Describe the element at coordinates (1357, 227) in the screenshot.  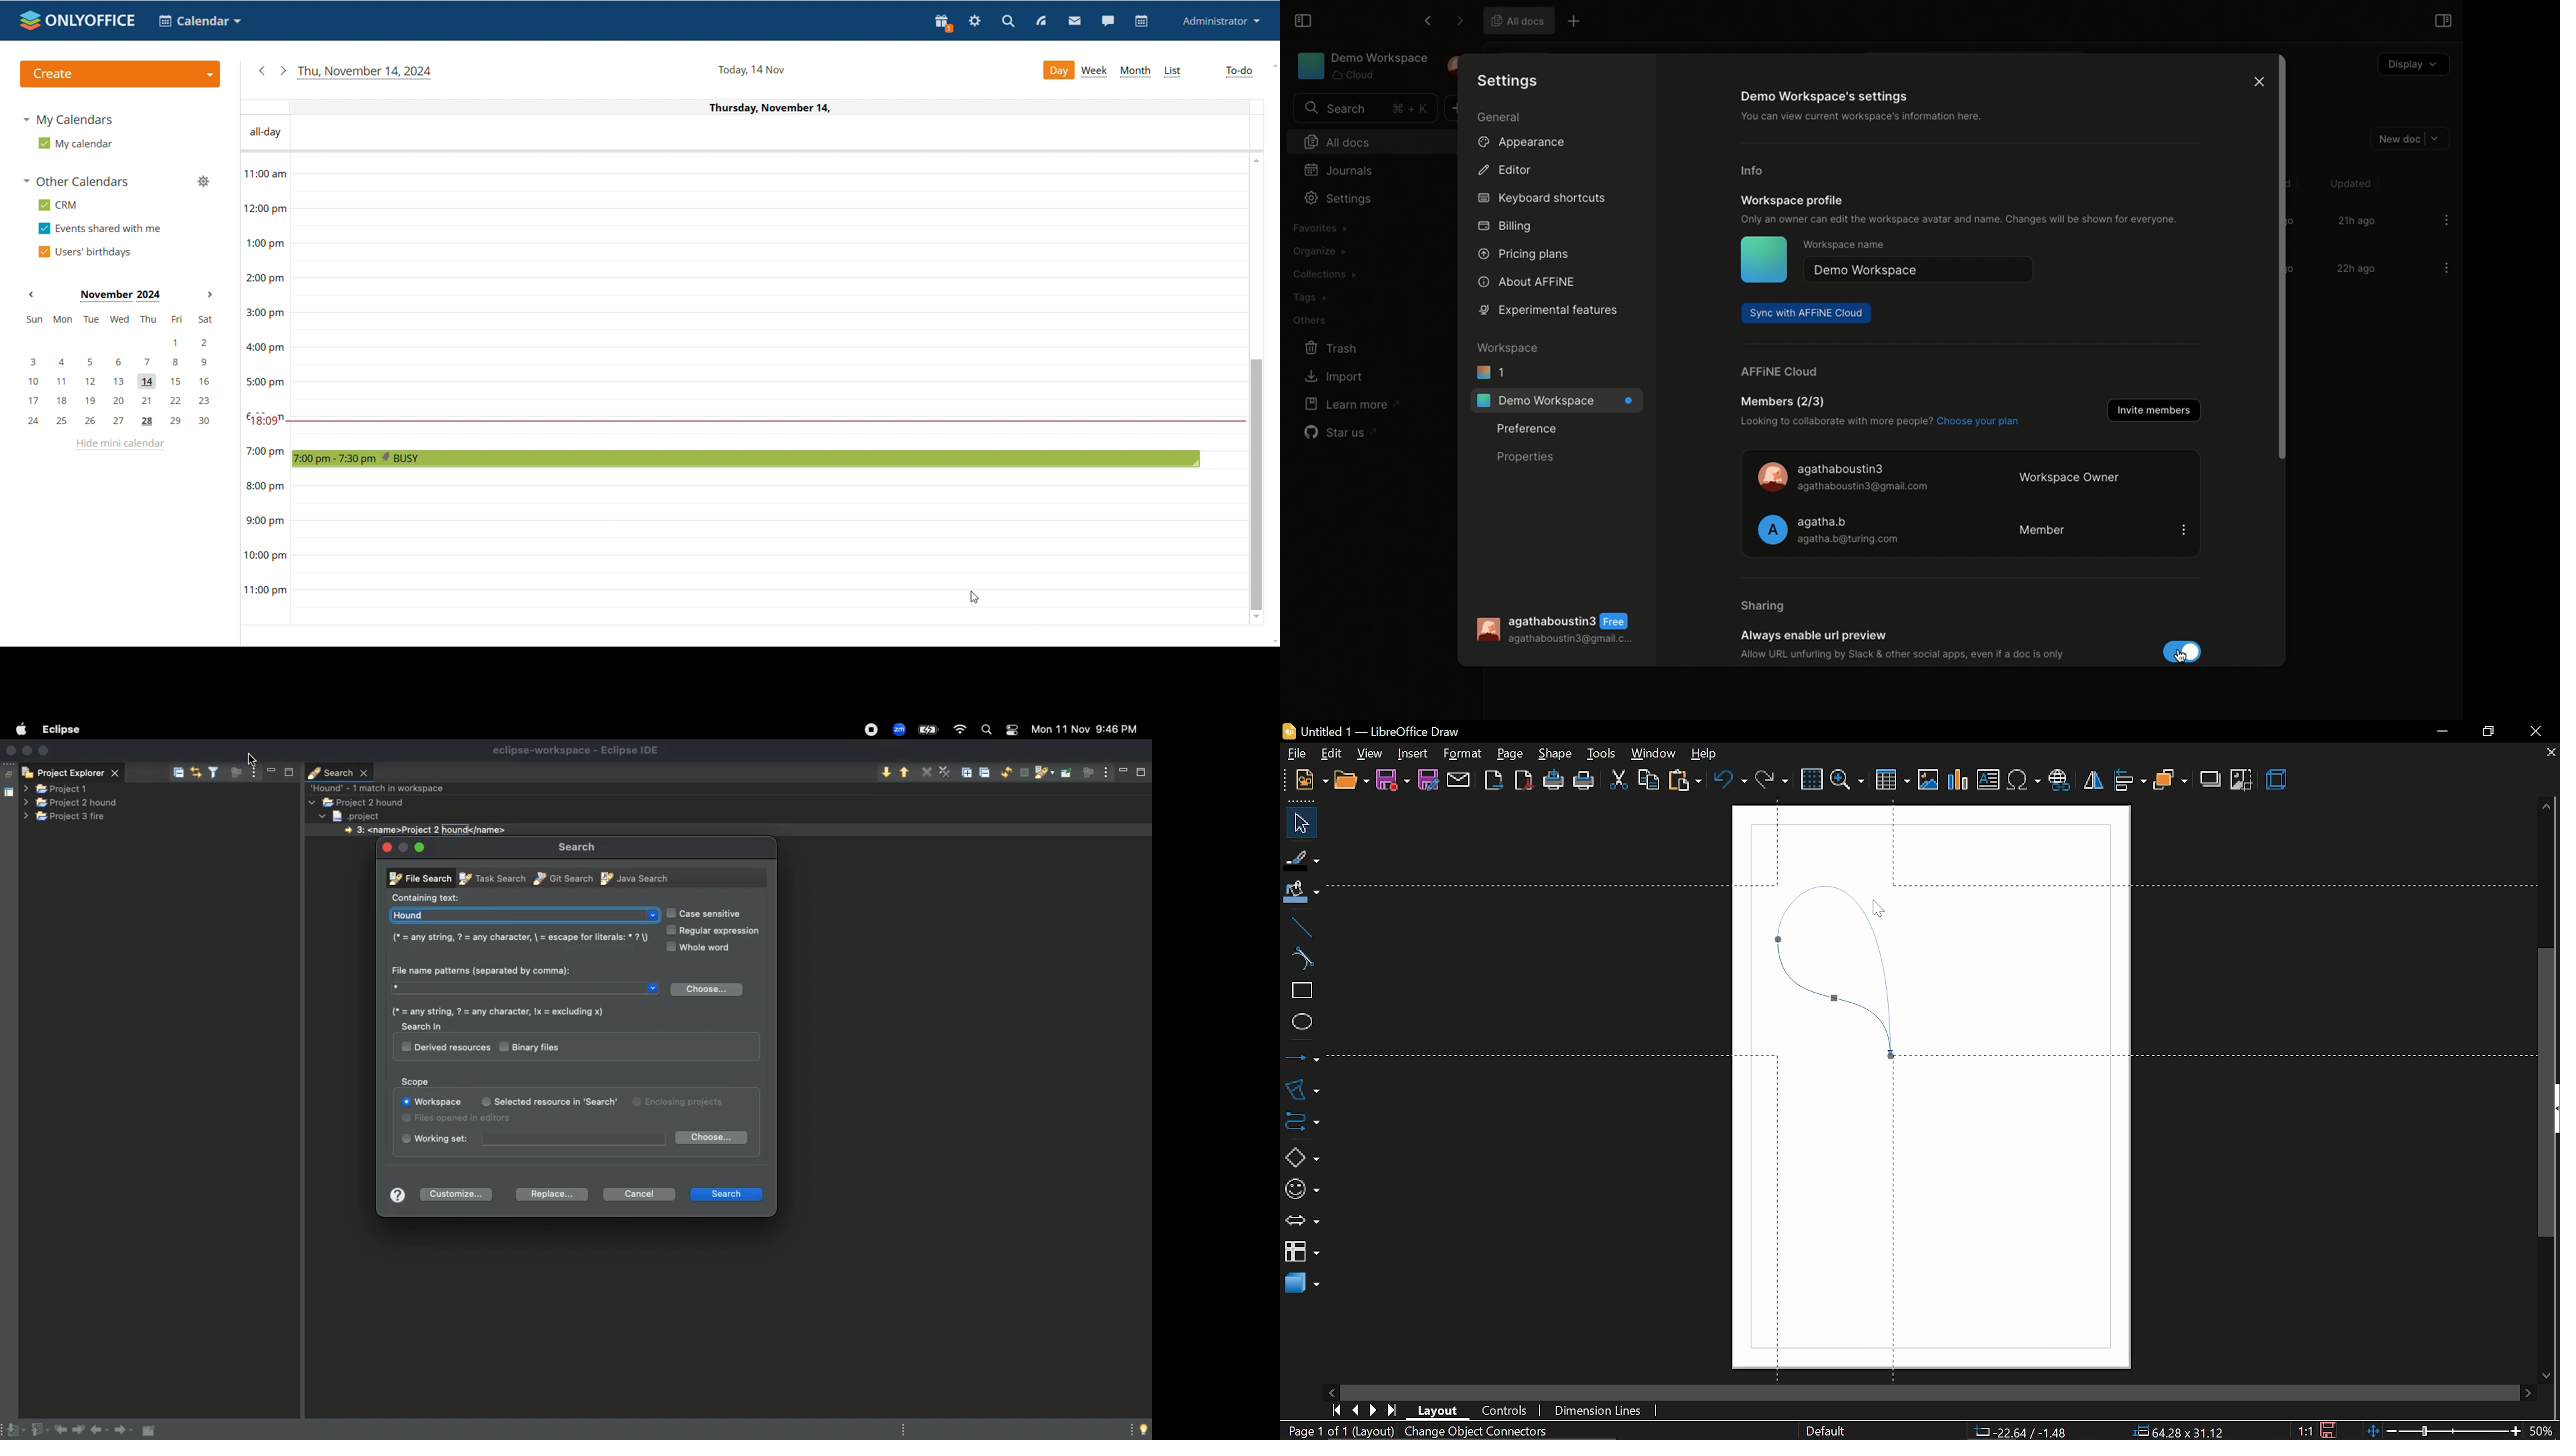
I see `Import workspace` at that location.